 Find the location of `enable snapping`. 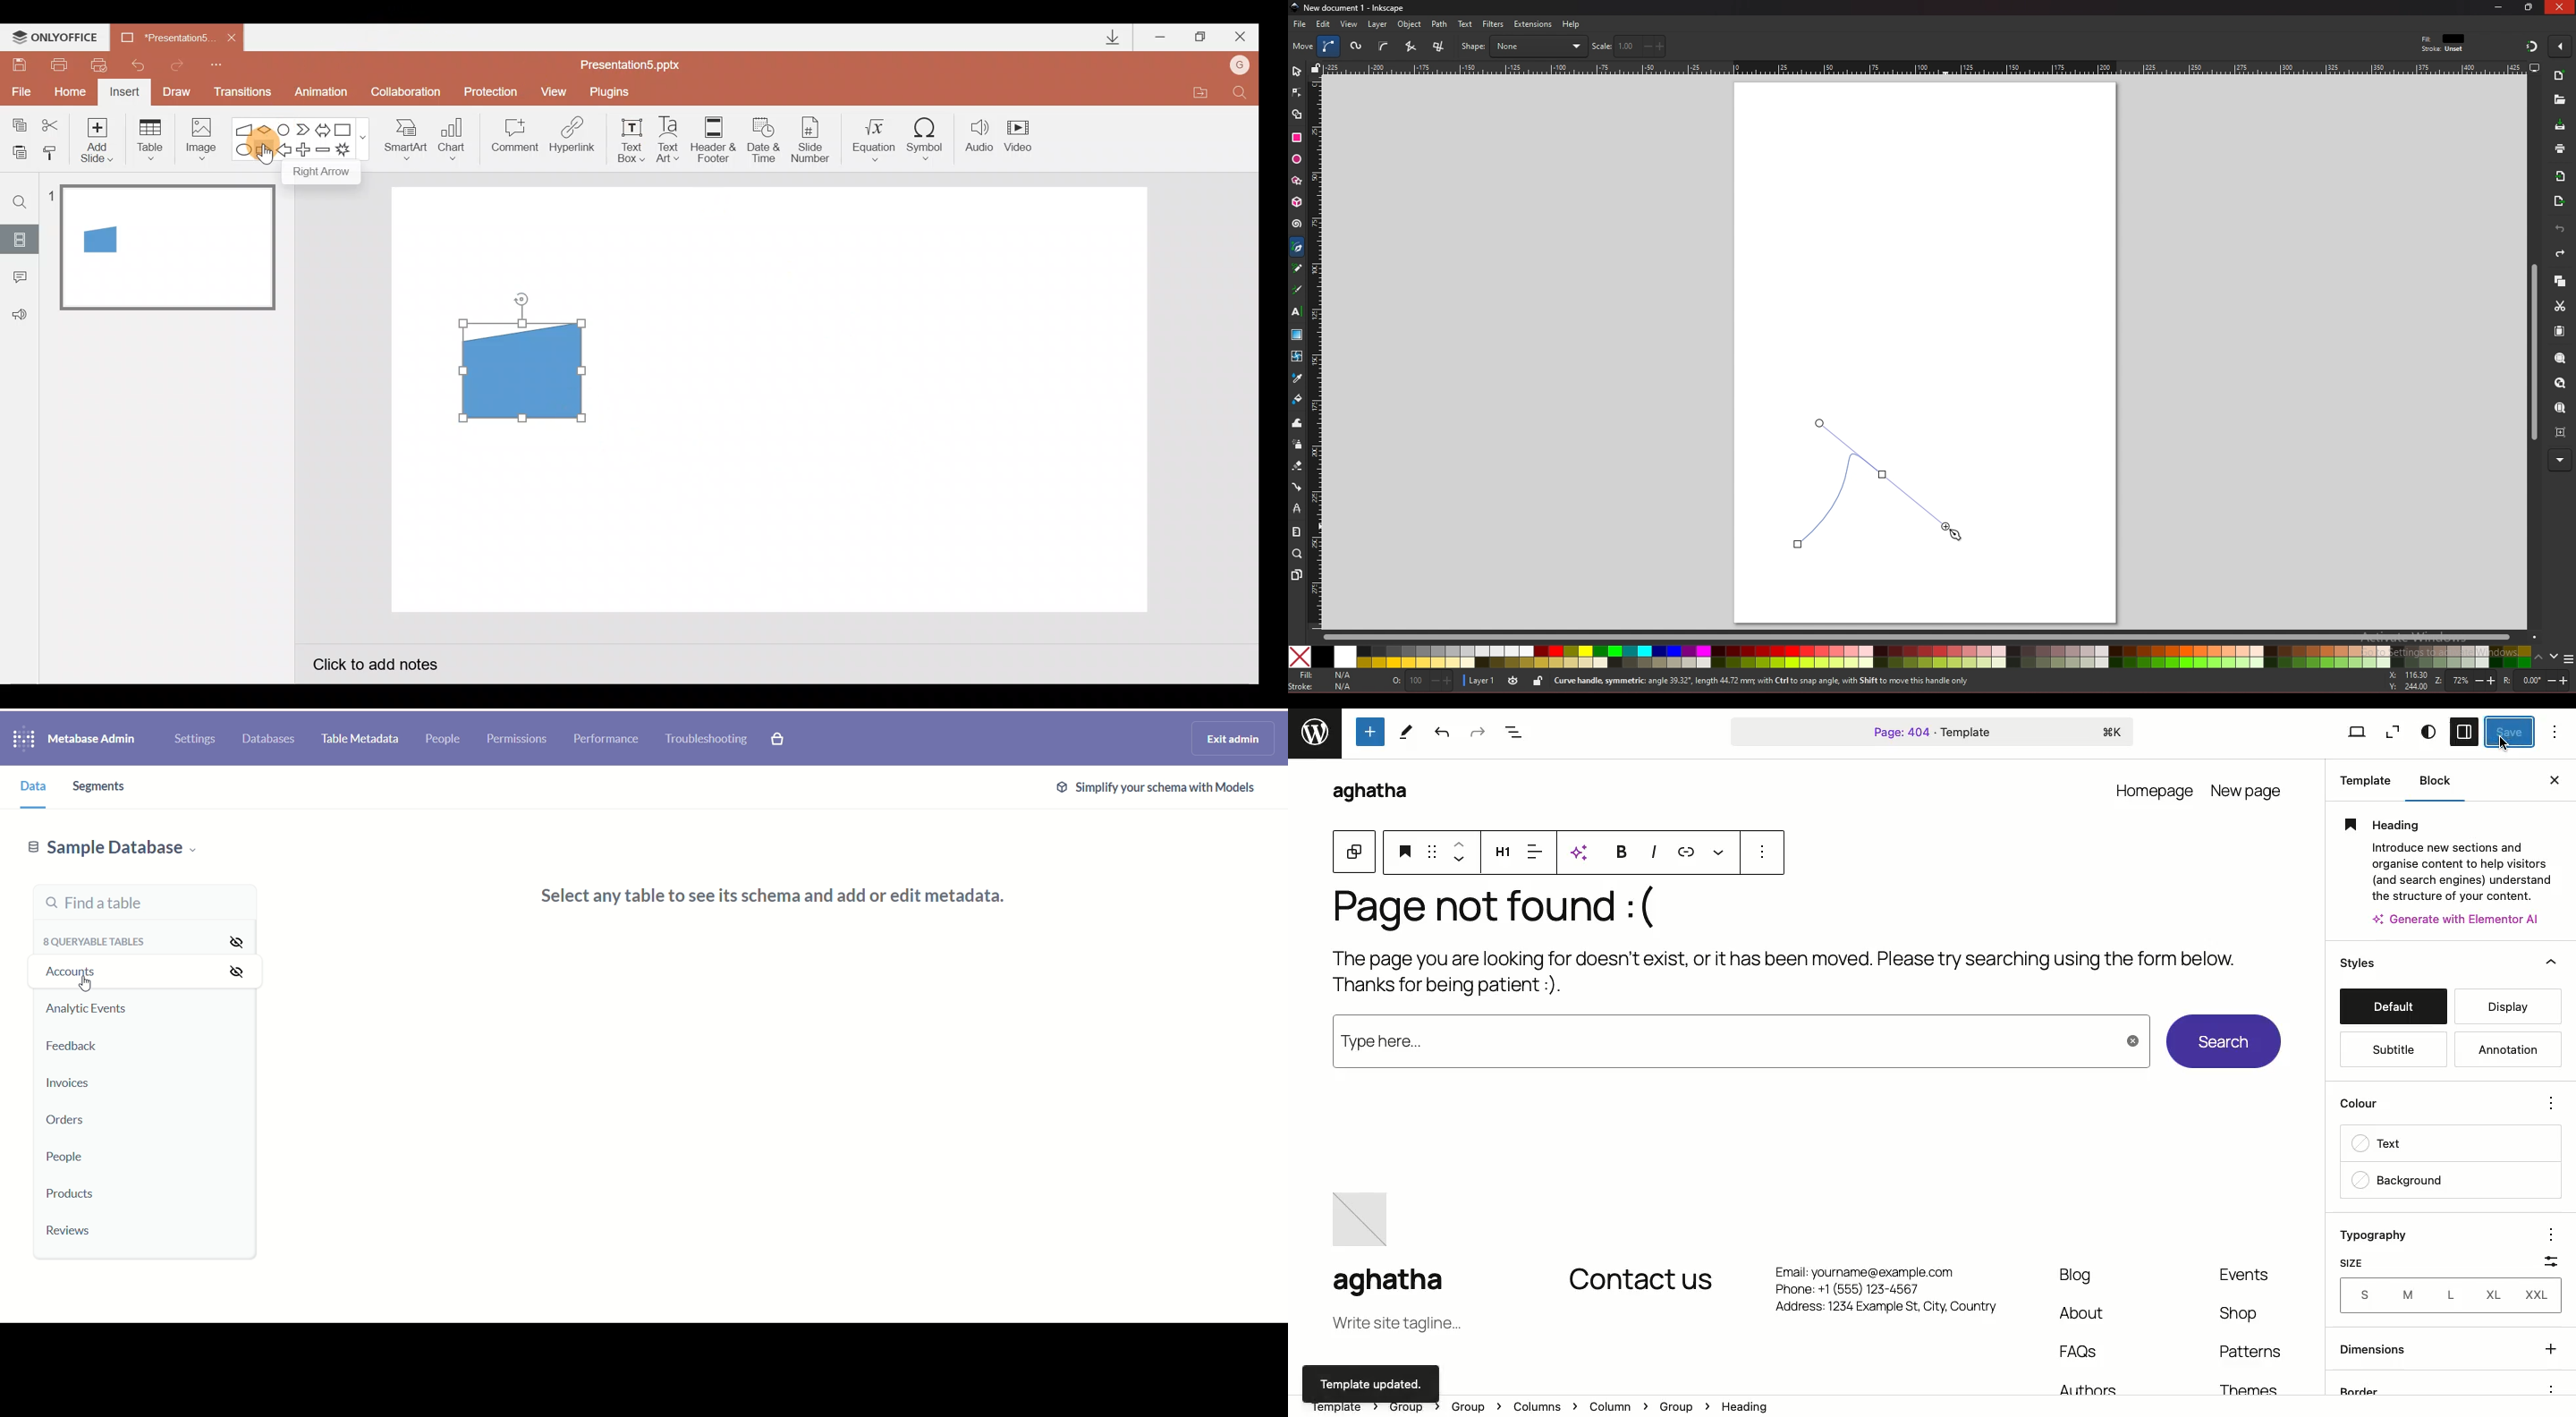

enable snapping is located at coordinates (2560, 45).